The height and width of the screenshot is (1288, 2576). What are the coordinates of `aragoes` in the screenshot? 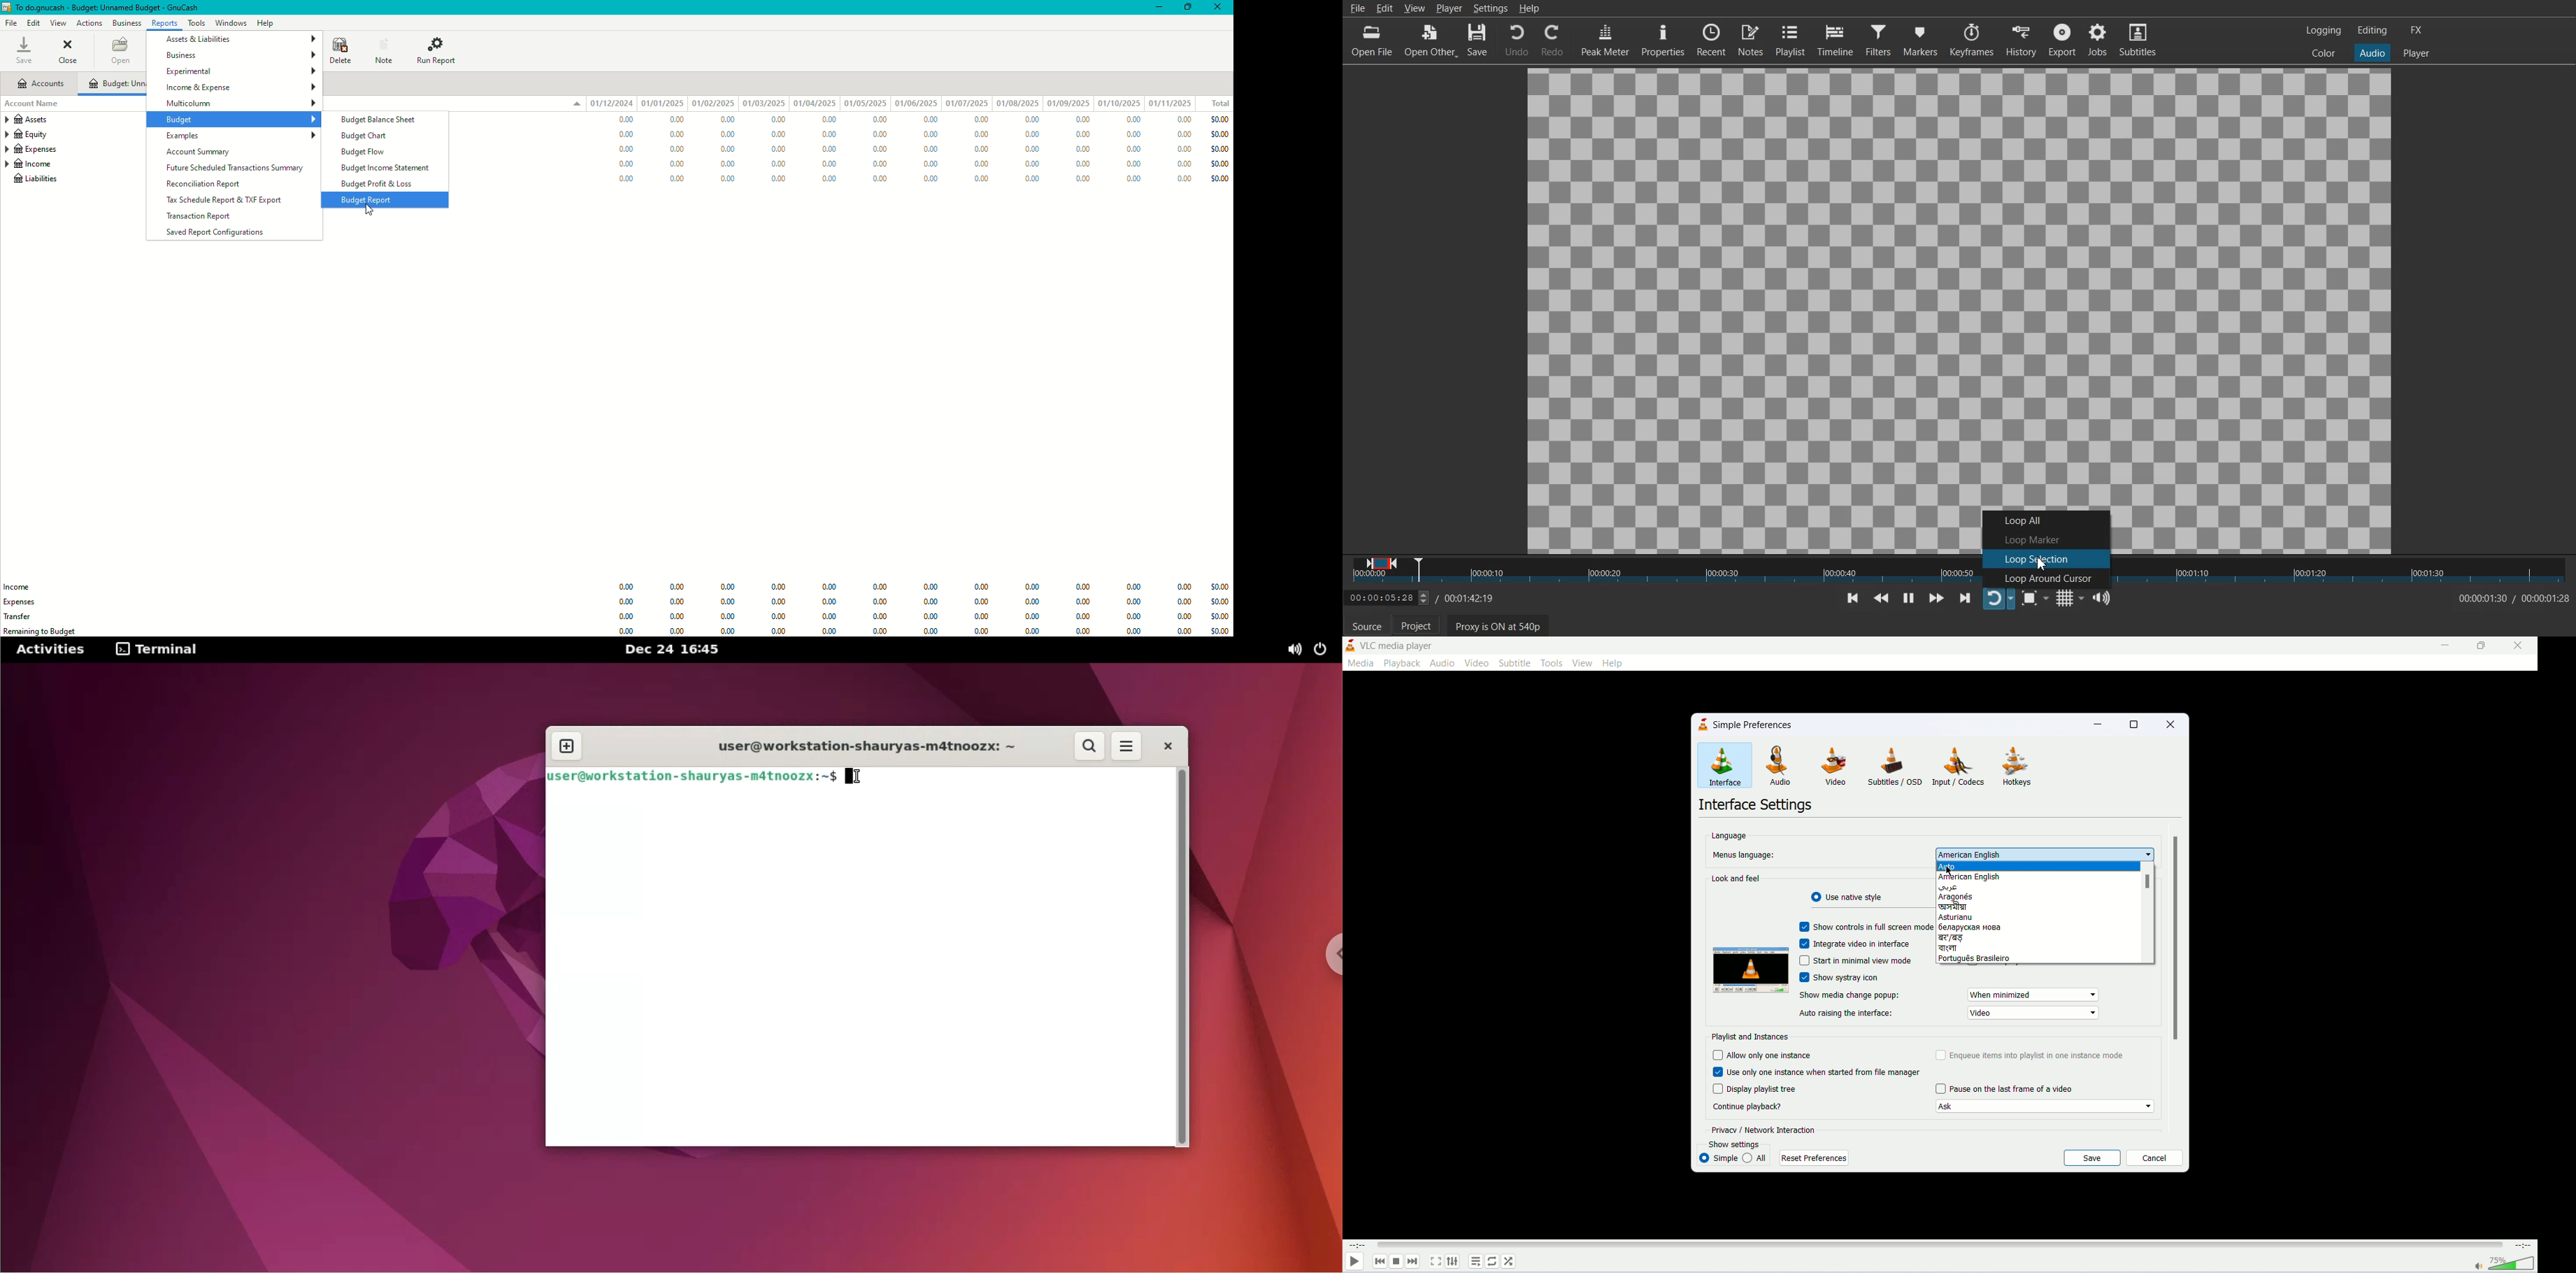 It's located at (2039, 896).